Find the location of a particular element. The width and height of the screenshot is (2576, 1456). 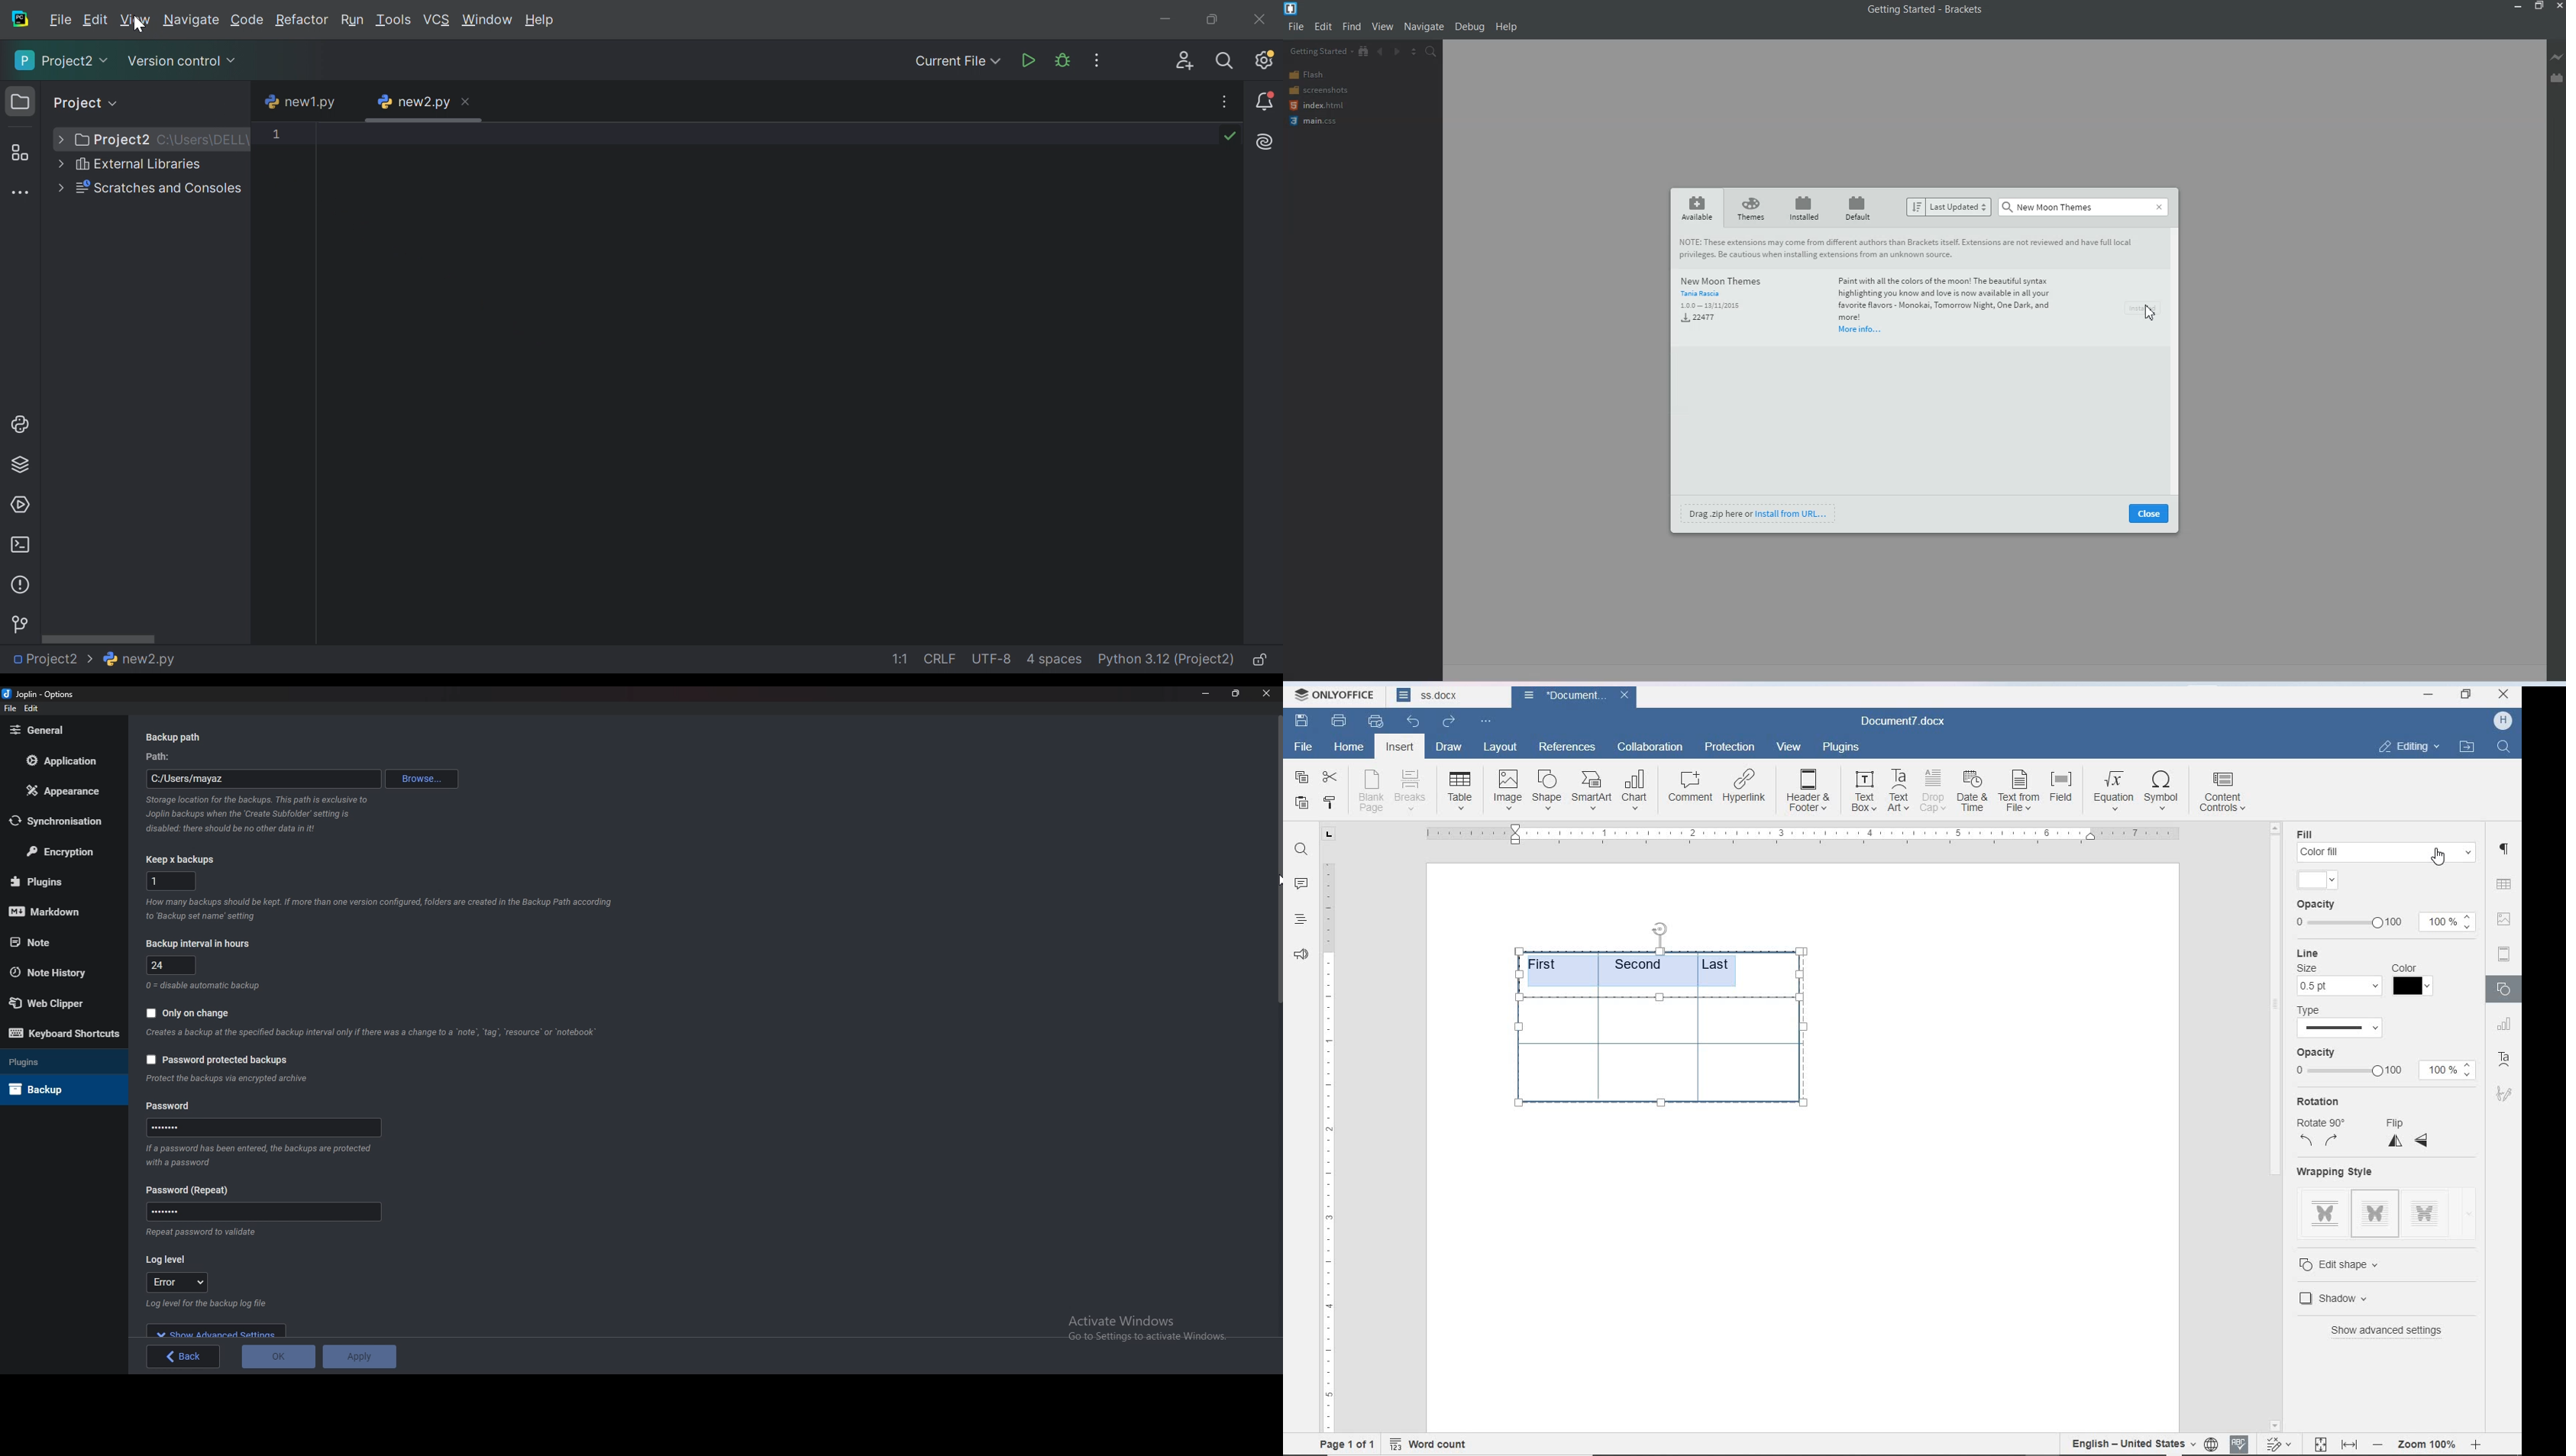

Getting started is located at coordinates (1320, 51).